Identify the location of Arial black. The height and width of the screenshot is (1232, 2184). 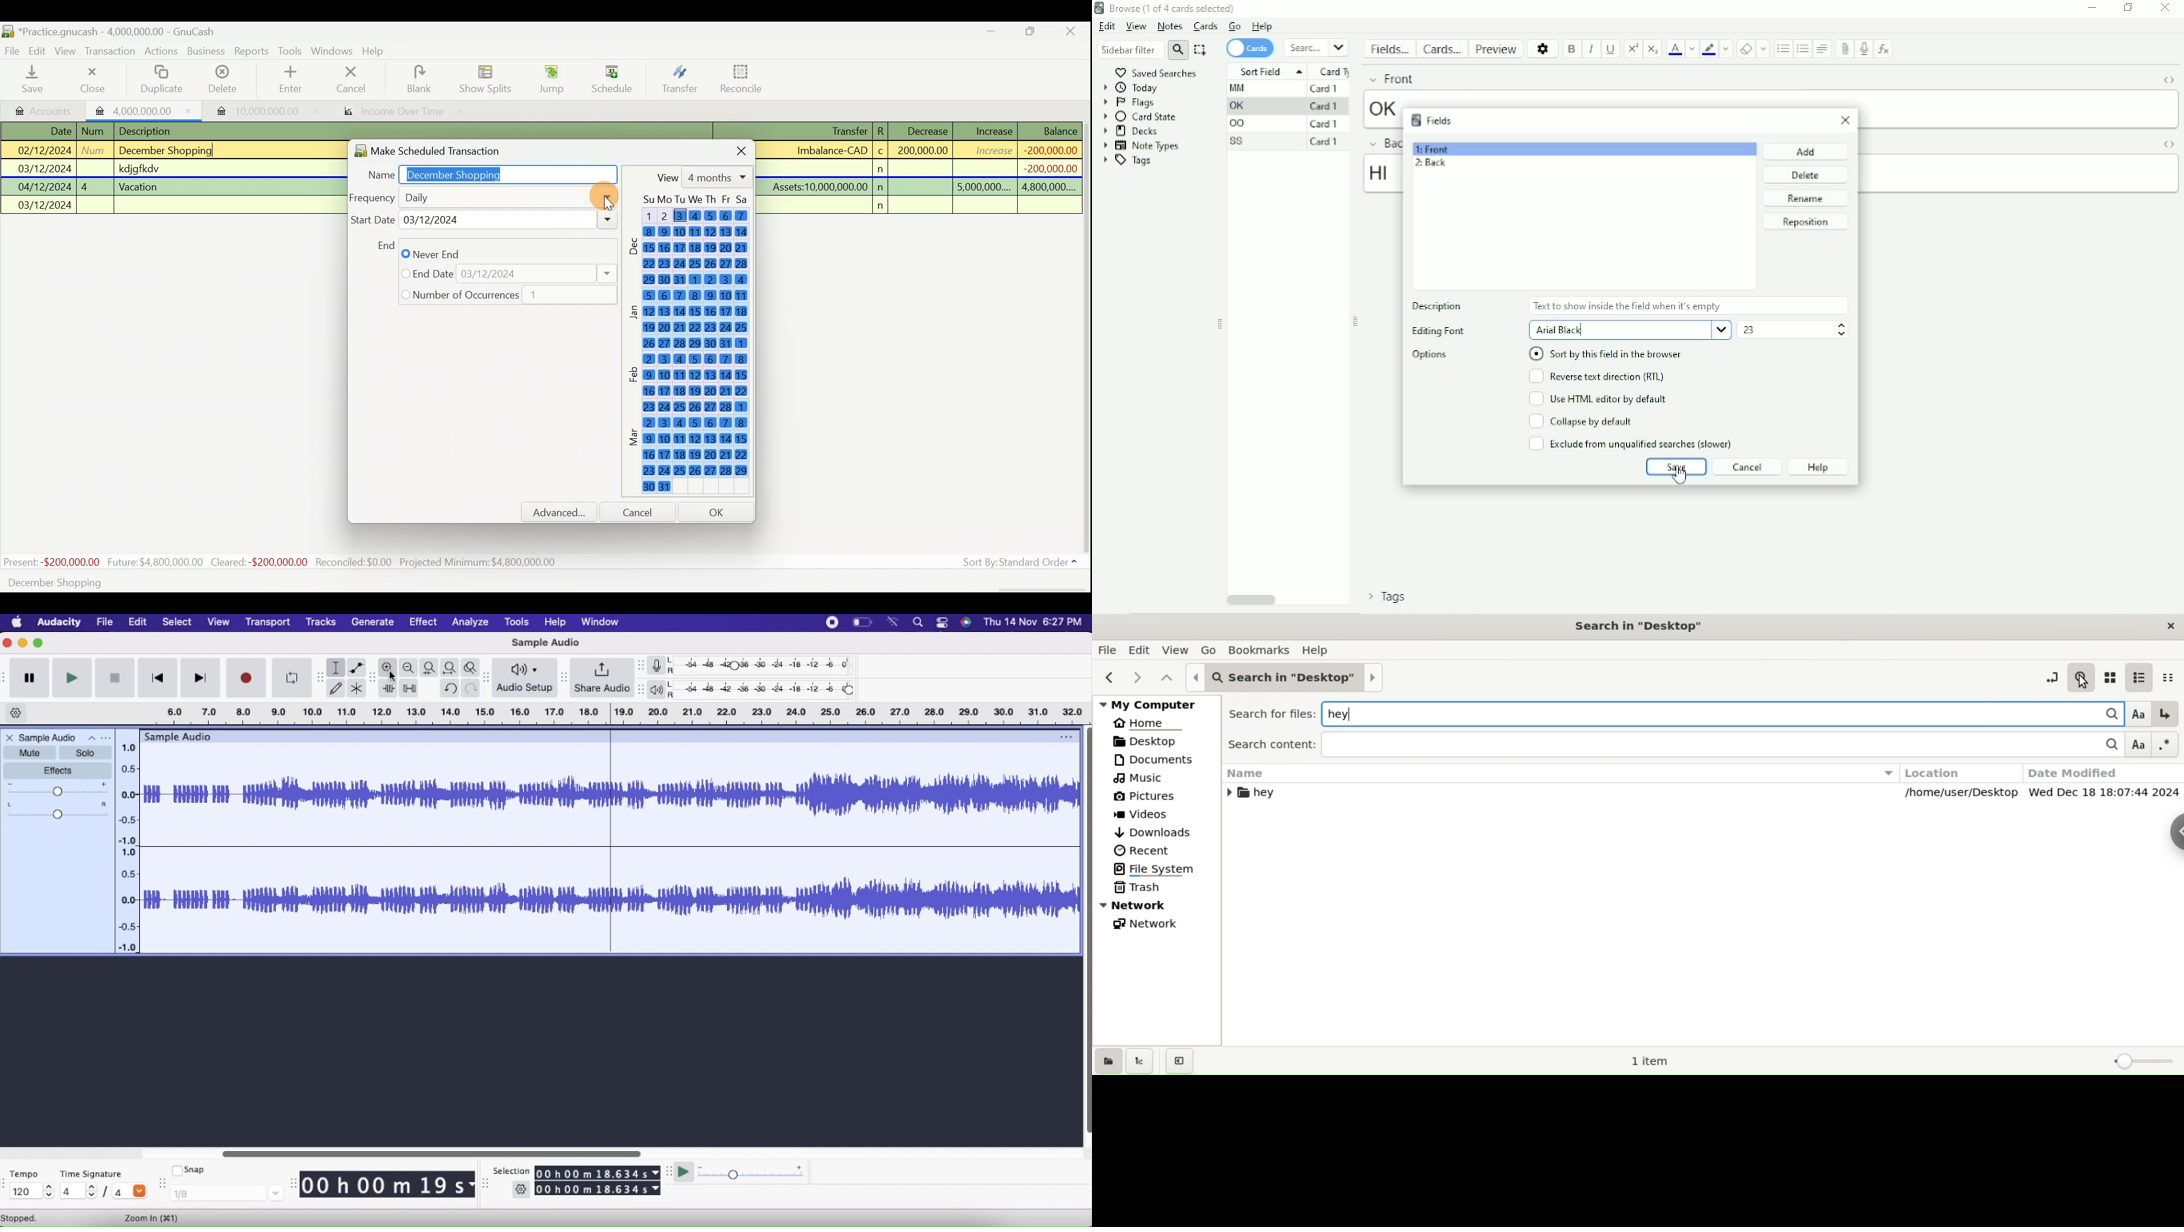
(1629, 330).